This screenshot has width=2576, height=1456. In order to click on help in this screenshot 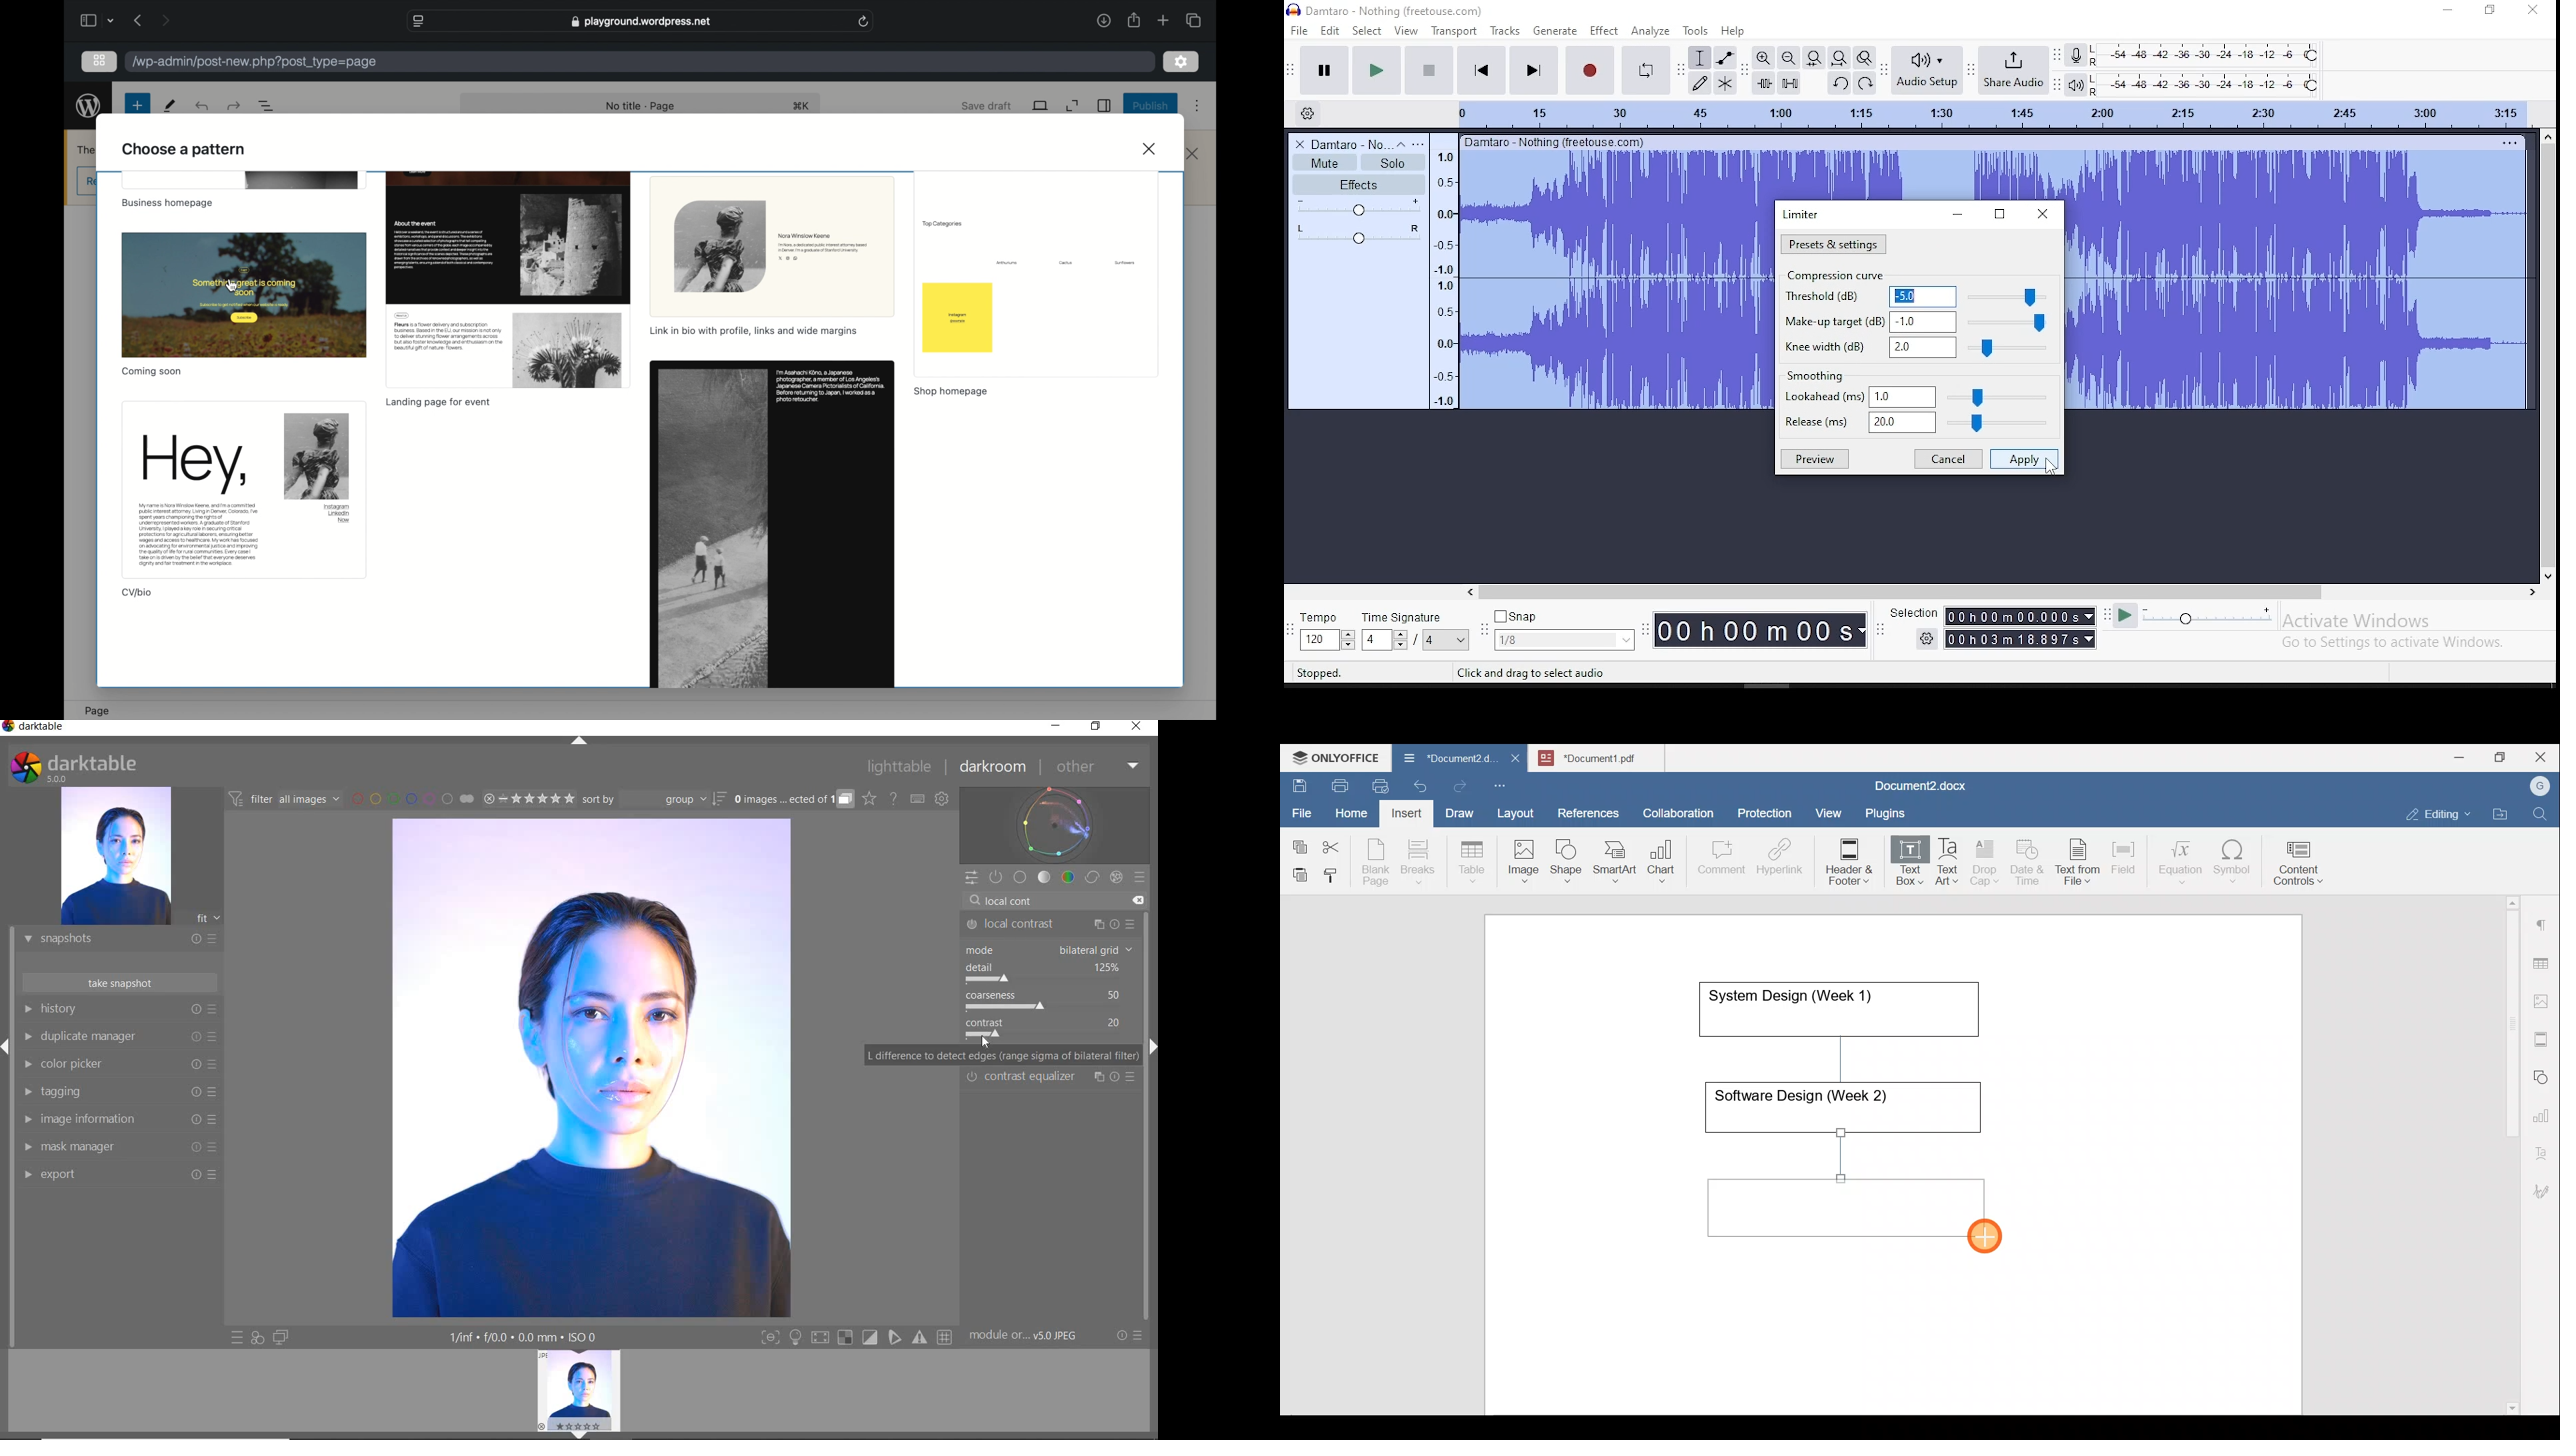, I will do `click(1732, 30)`.